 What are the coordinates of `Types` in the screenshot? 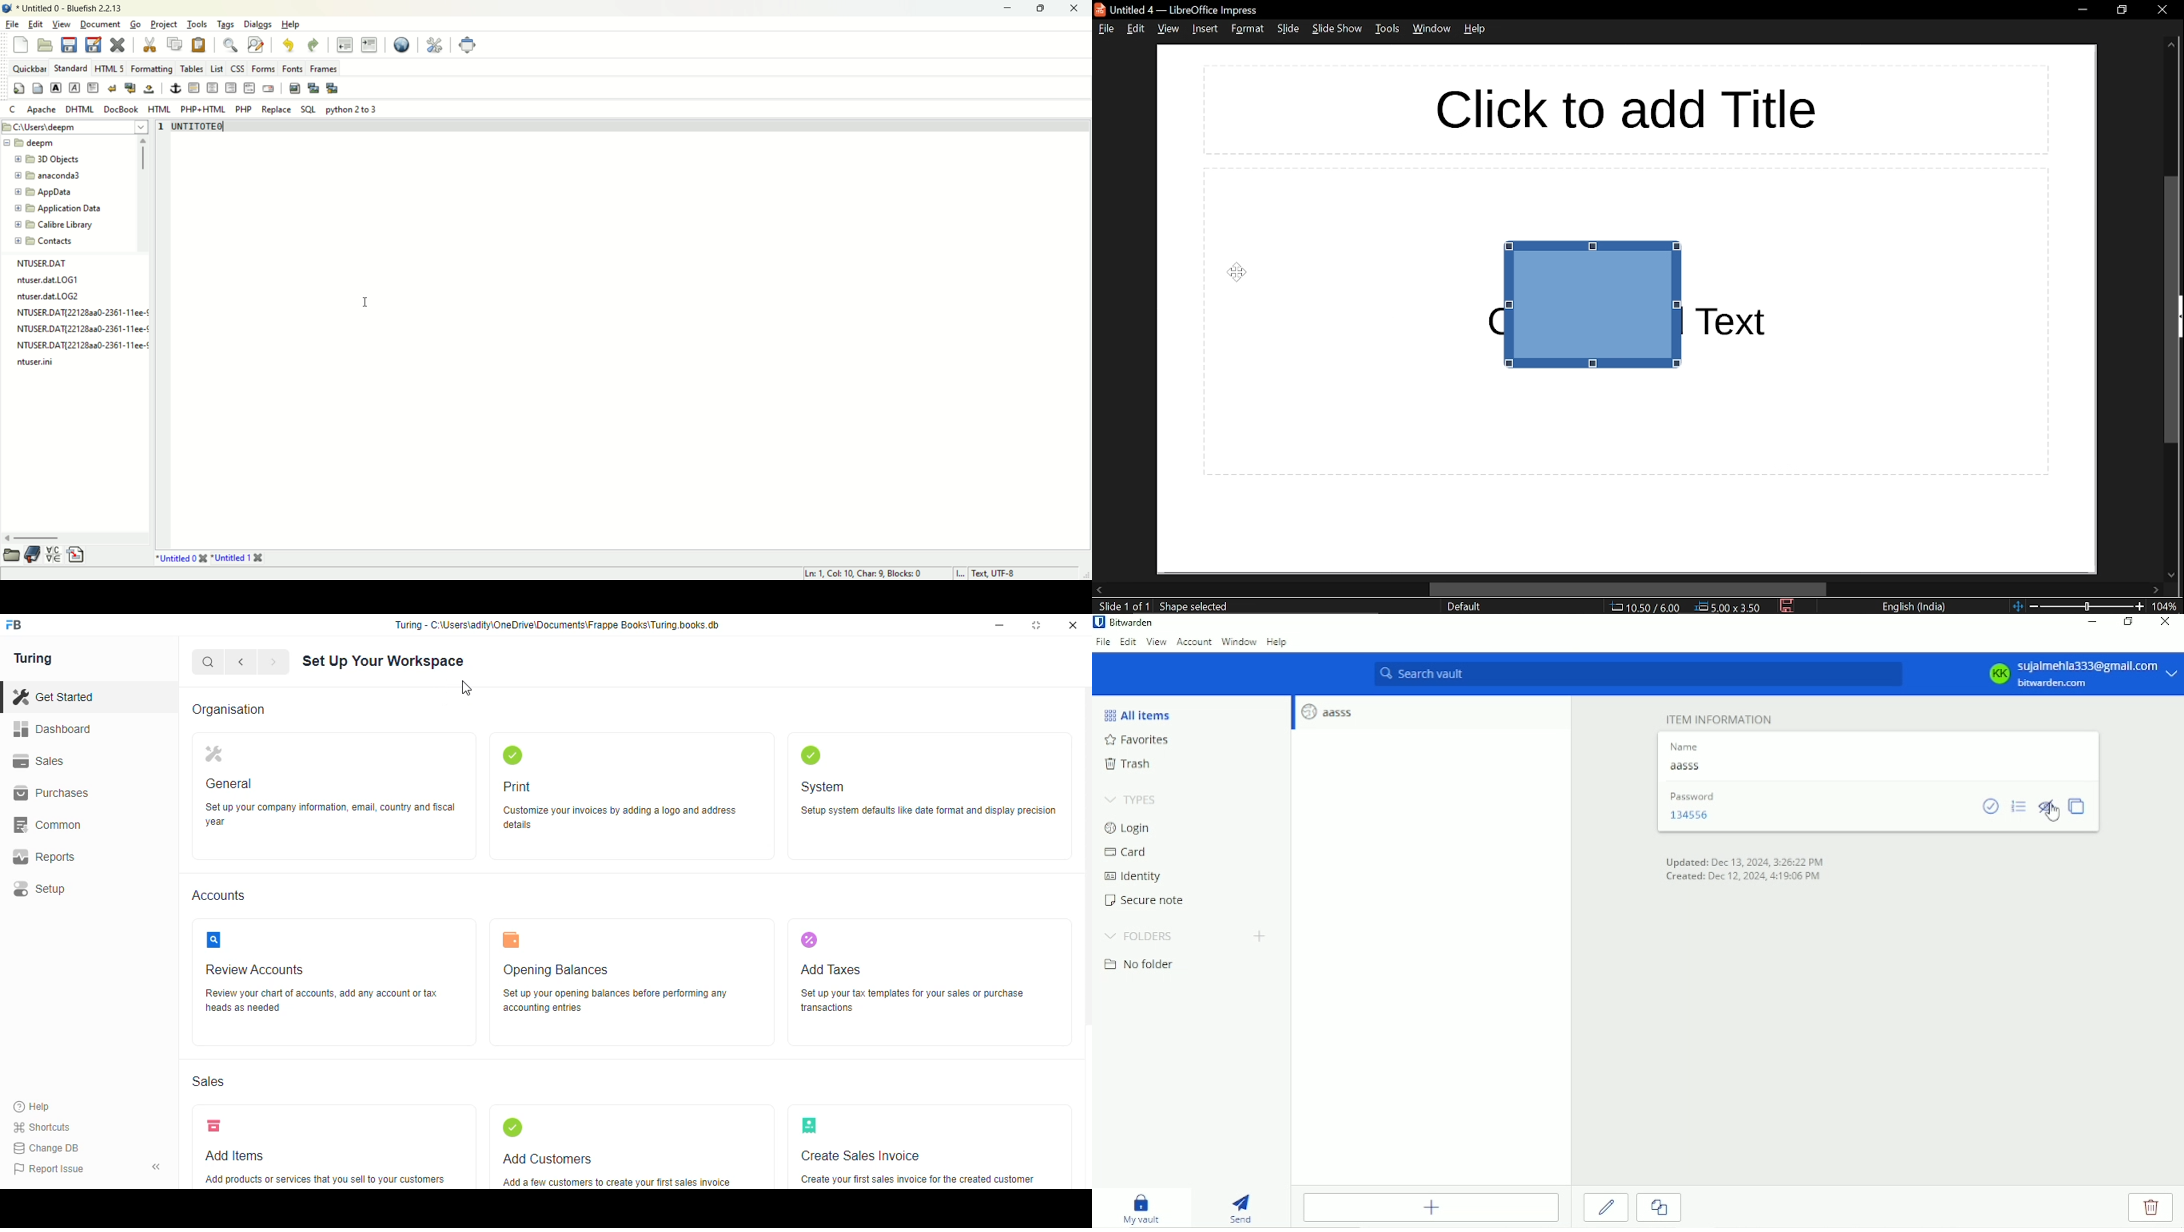 It's located at (1131, 799).